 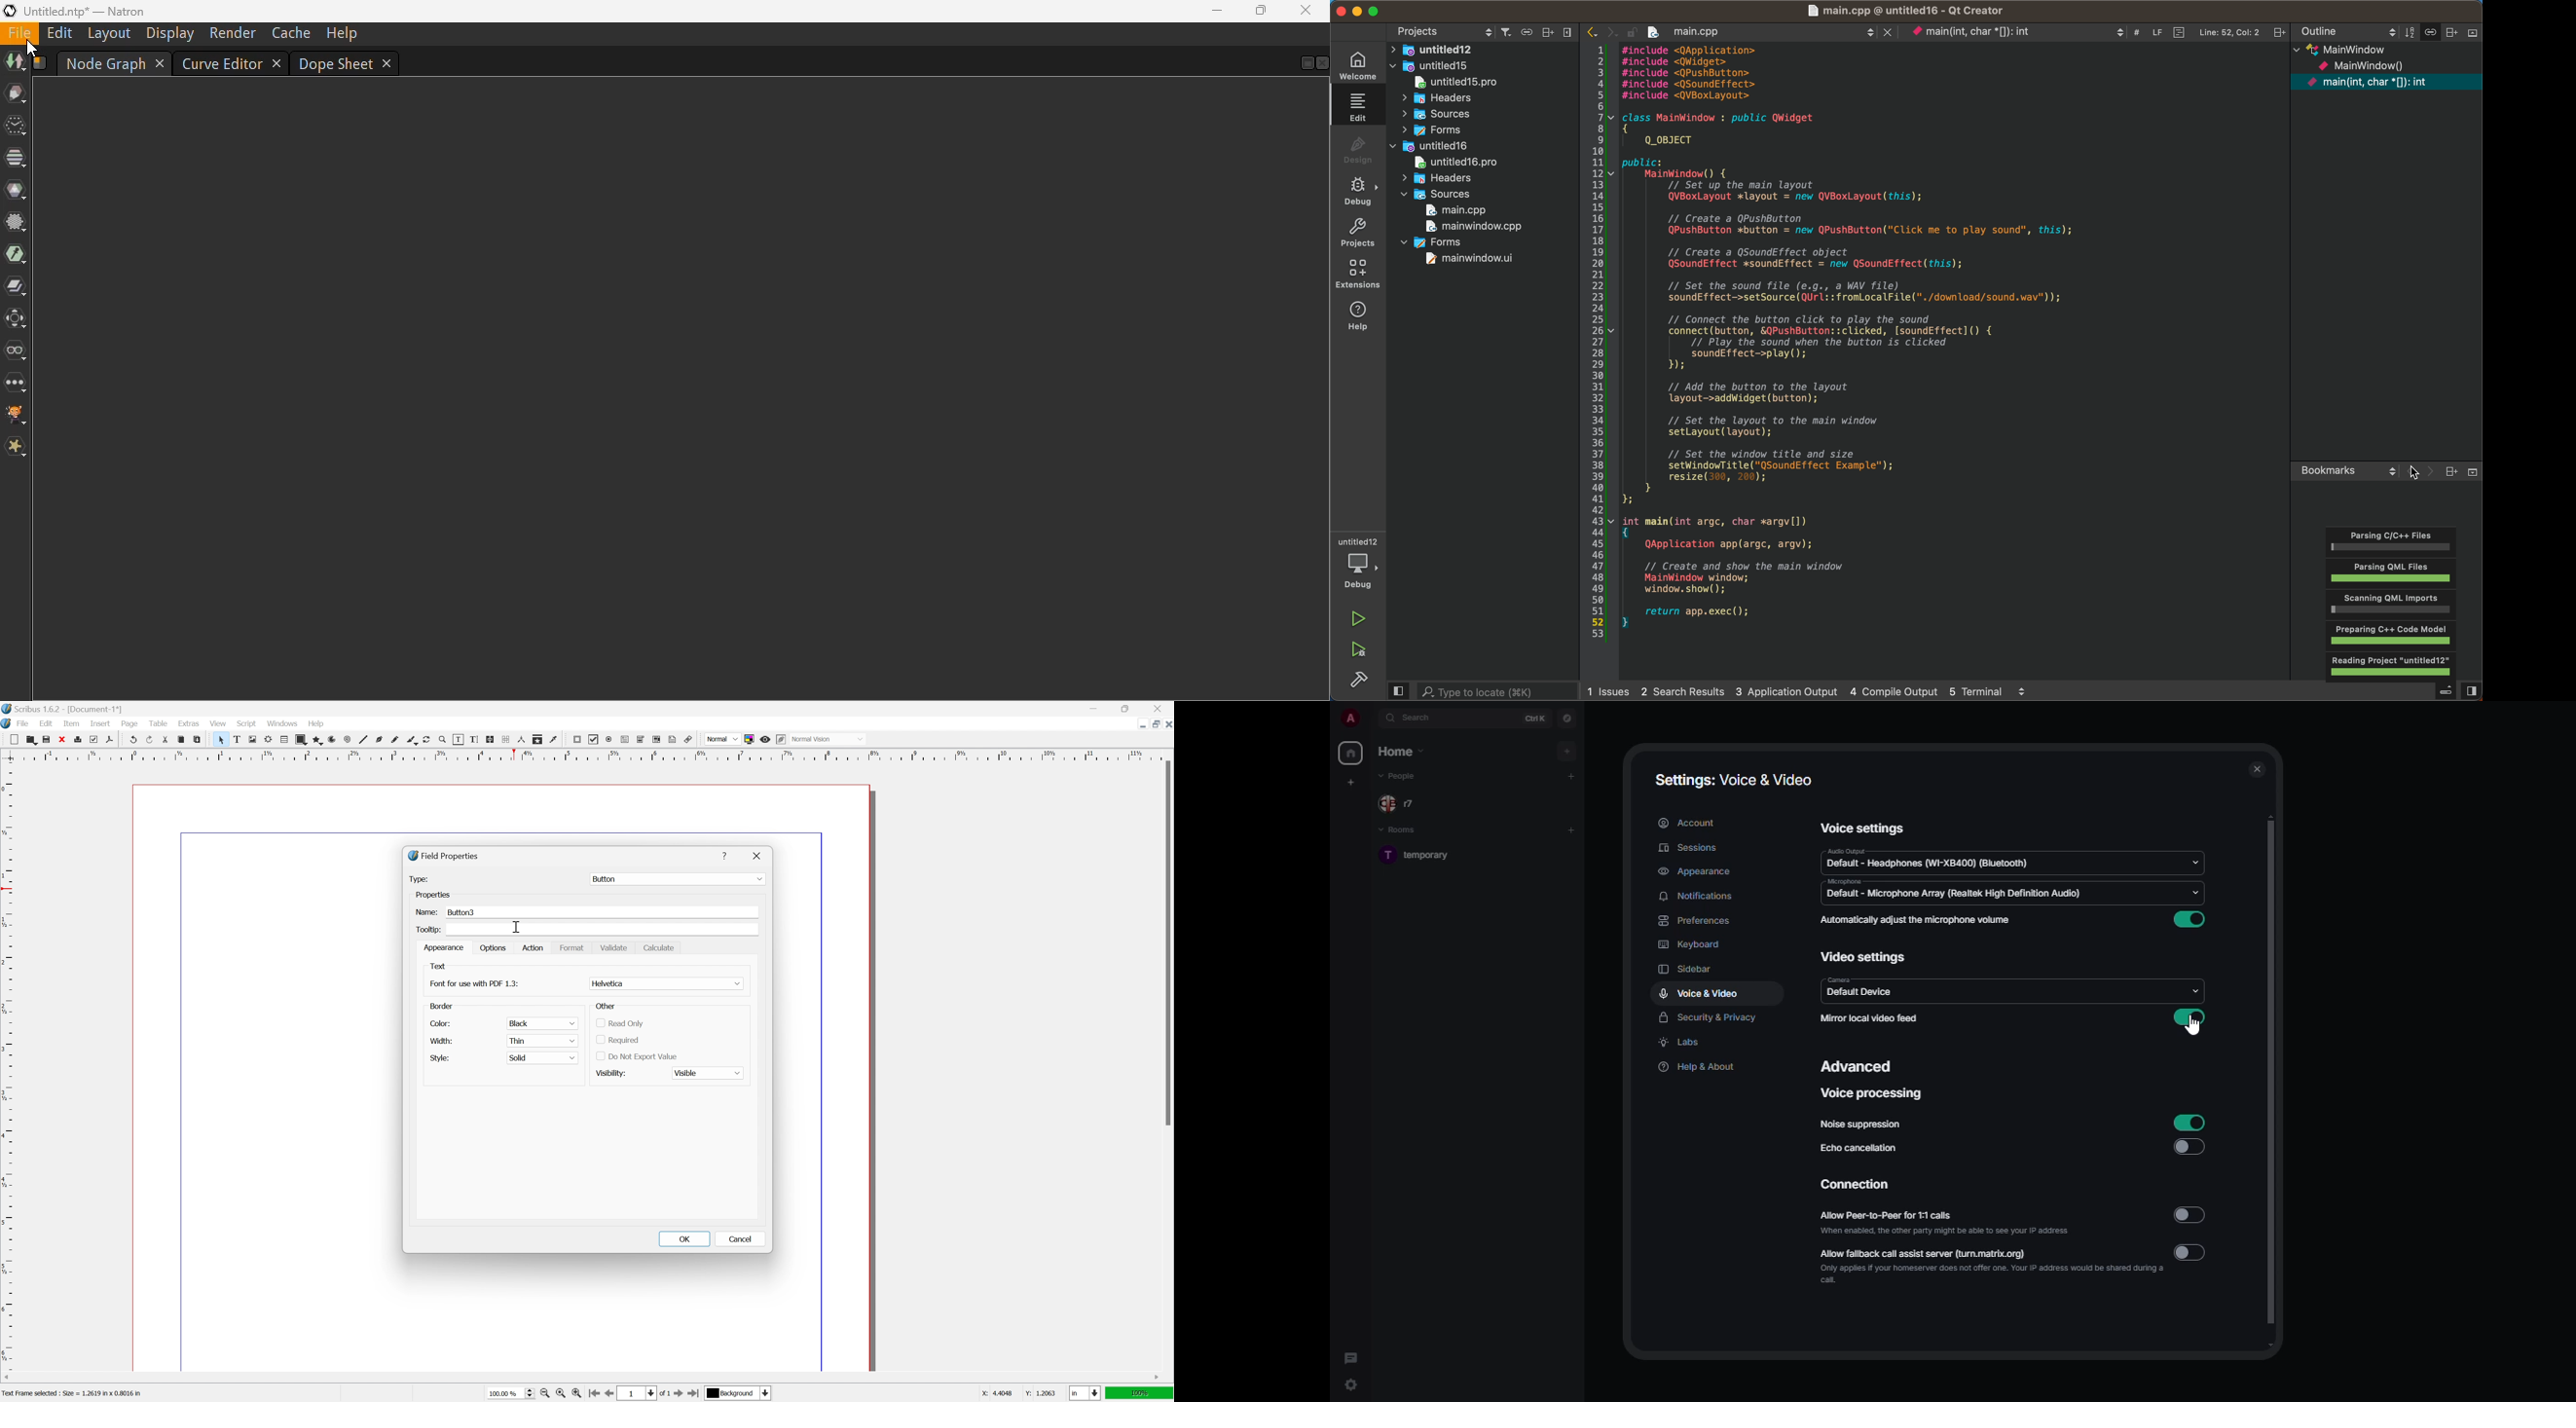 I want to click on expand, so click(x=1372, y=718).